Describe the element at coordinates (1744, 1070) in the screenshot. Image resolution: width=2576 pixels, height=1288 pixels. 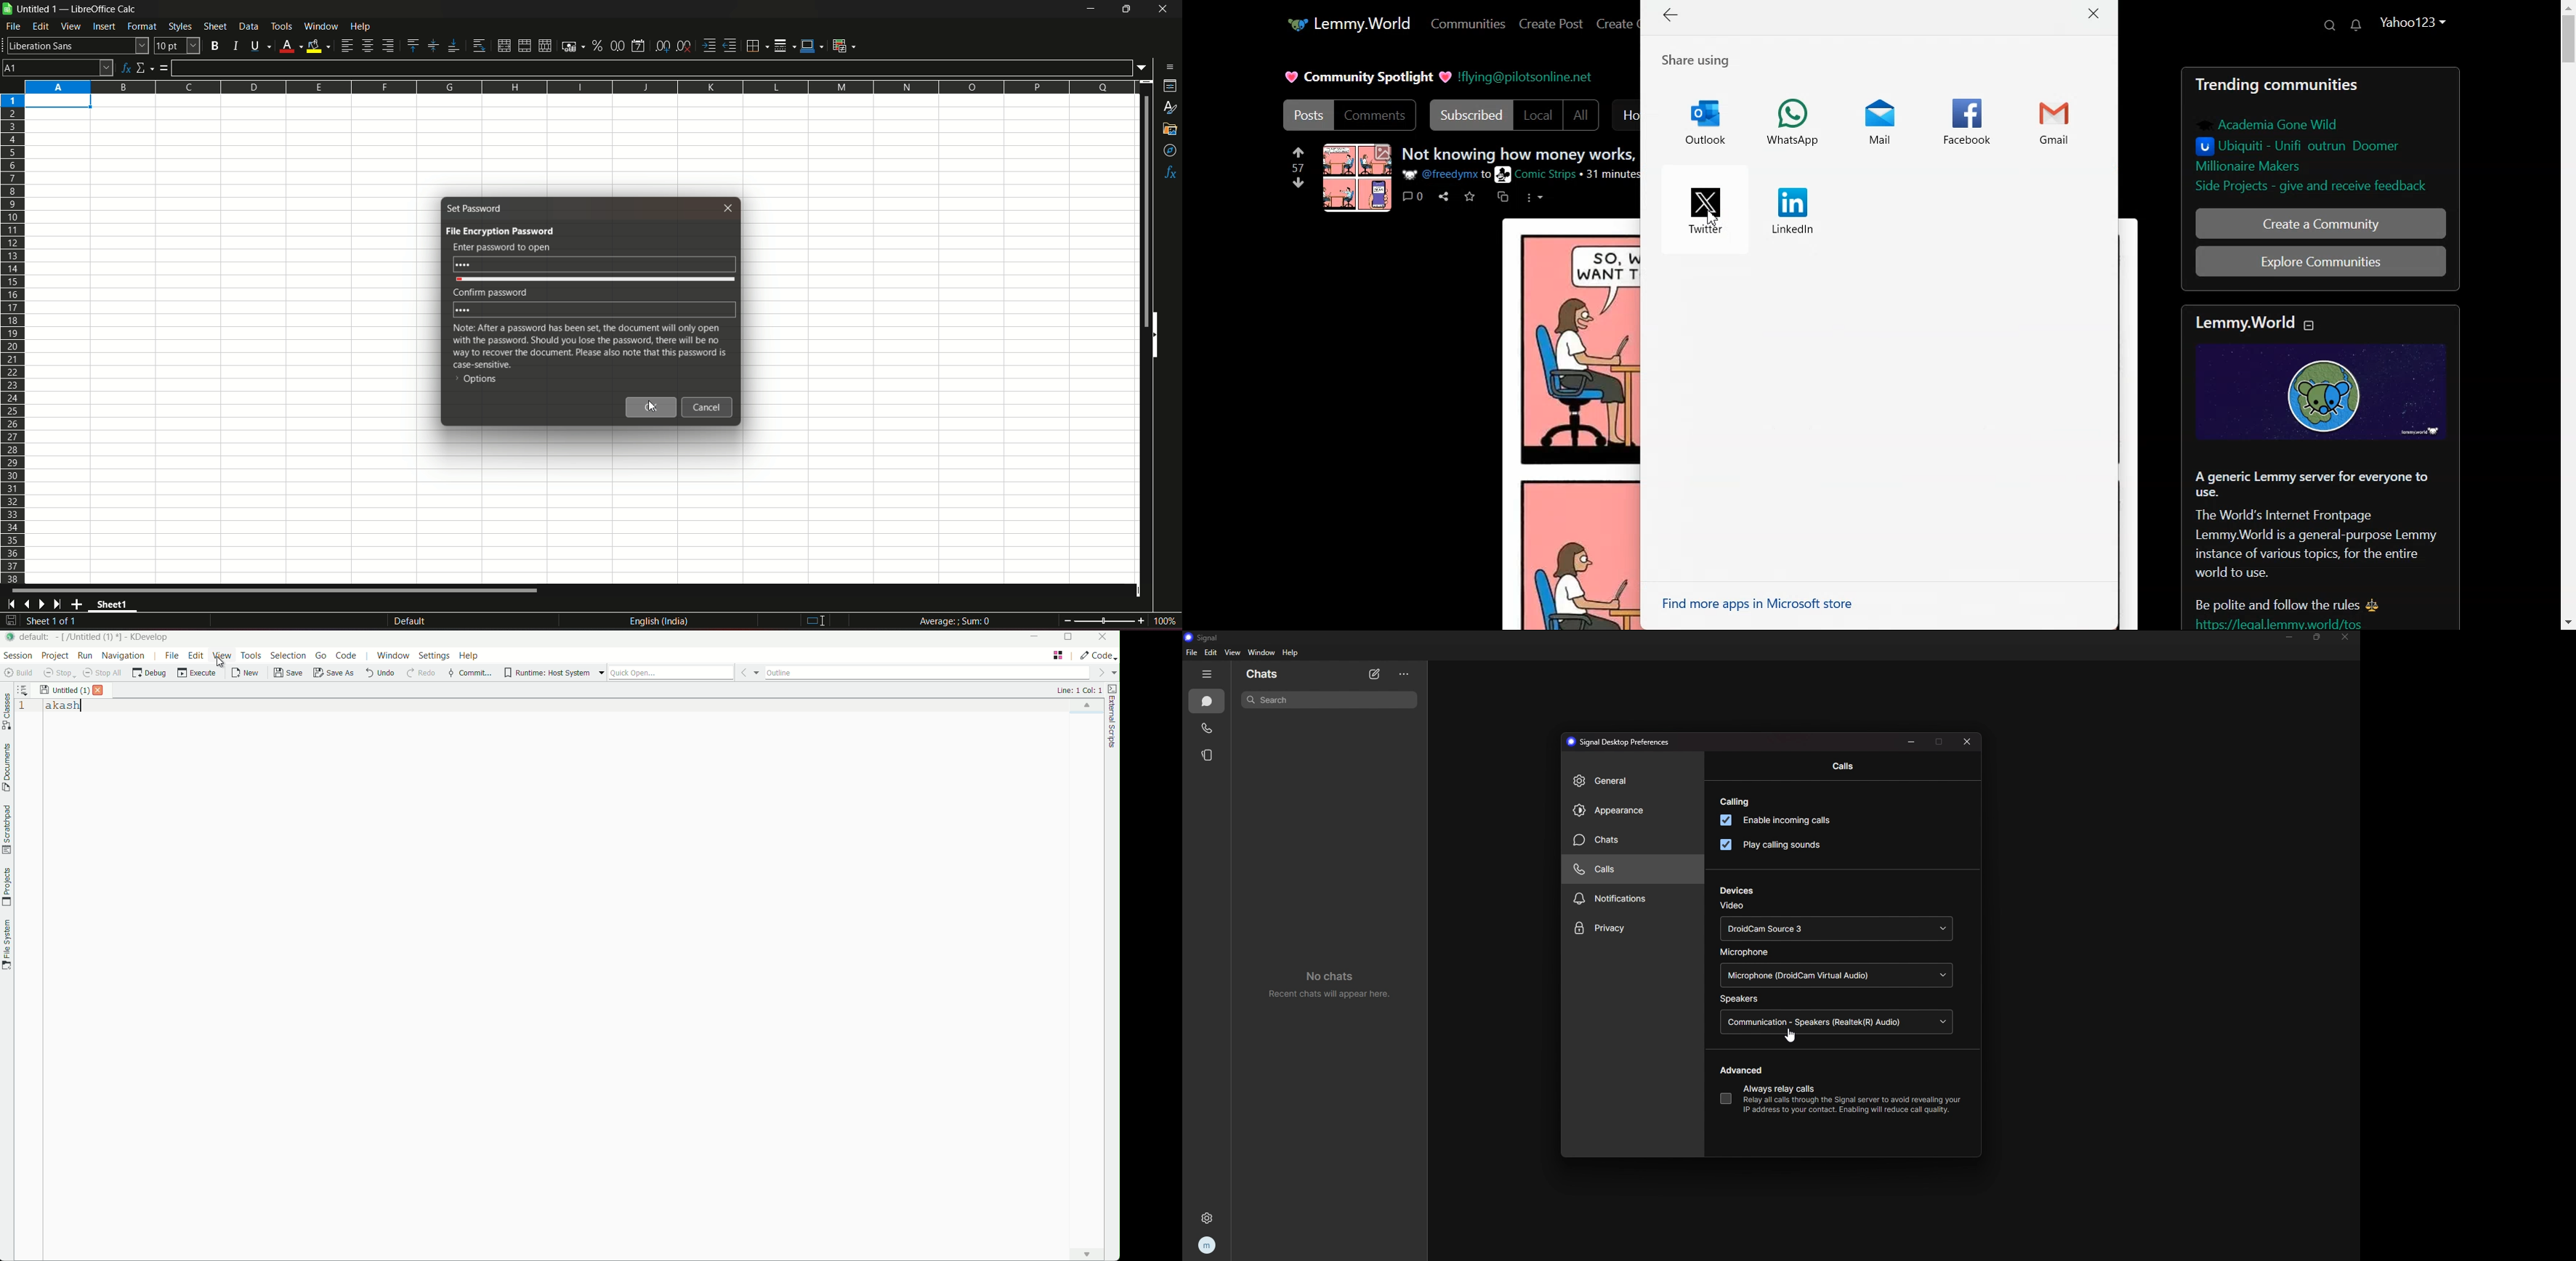
I see `advanced` at that location.